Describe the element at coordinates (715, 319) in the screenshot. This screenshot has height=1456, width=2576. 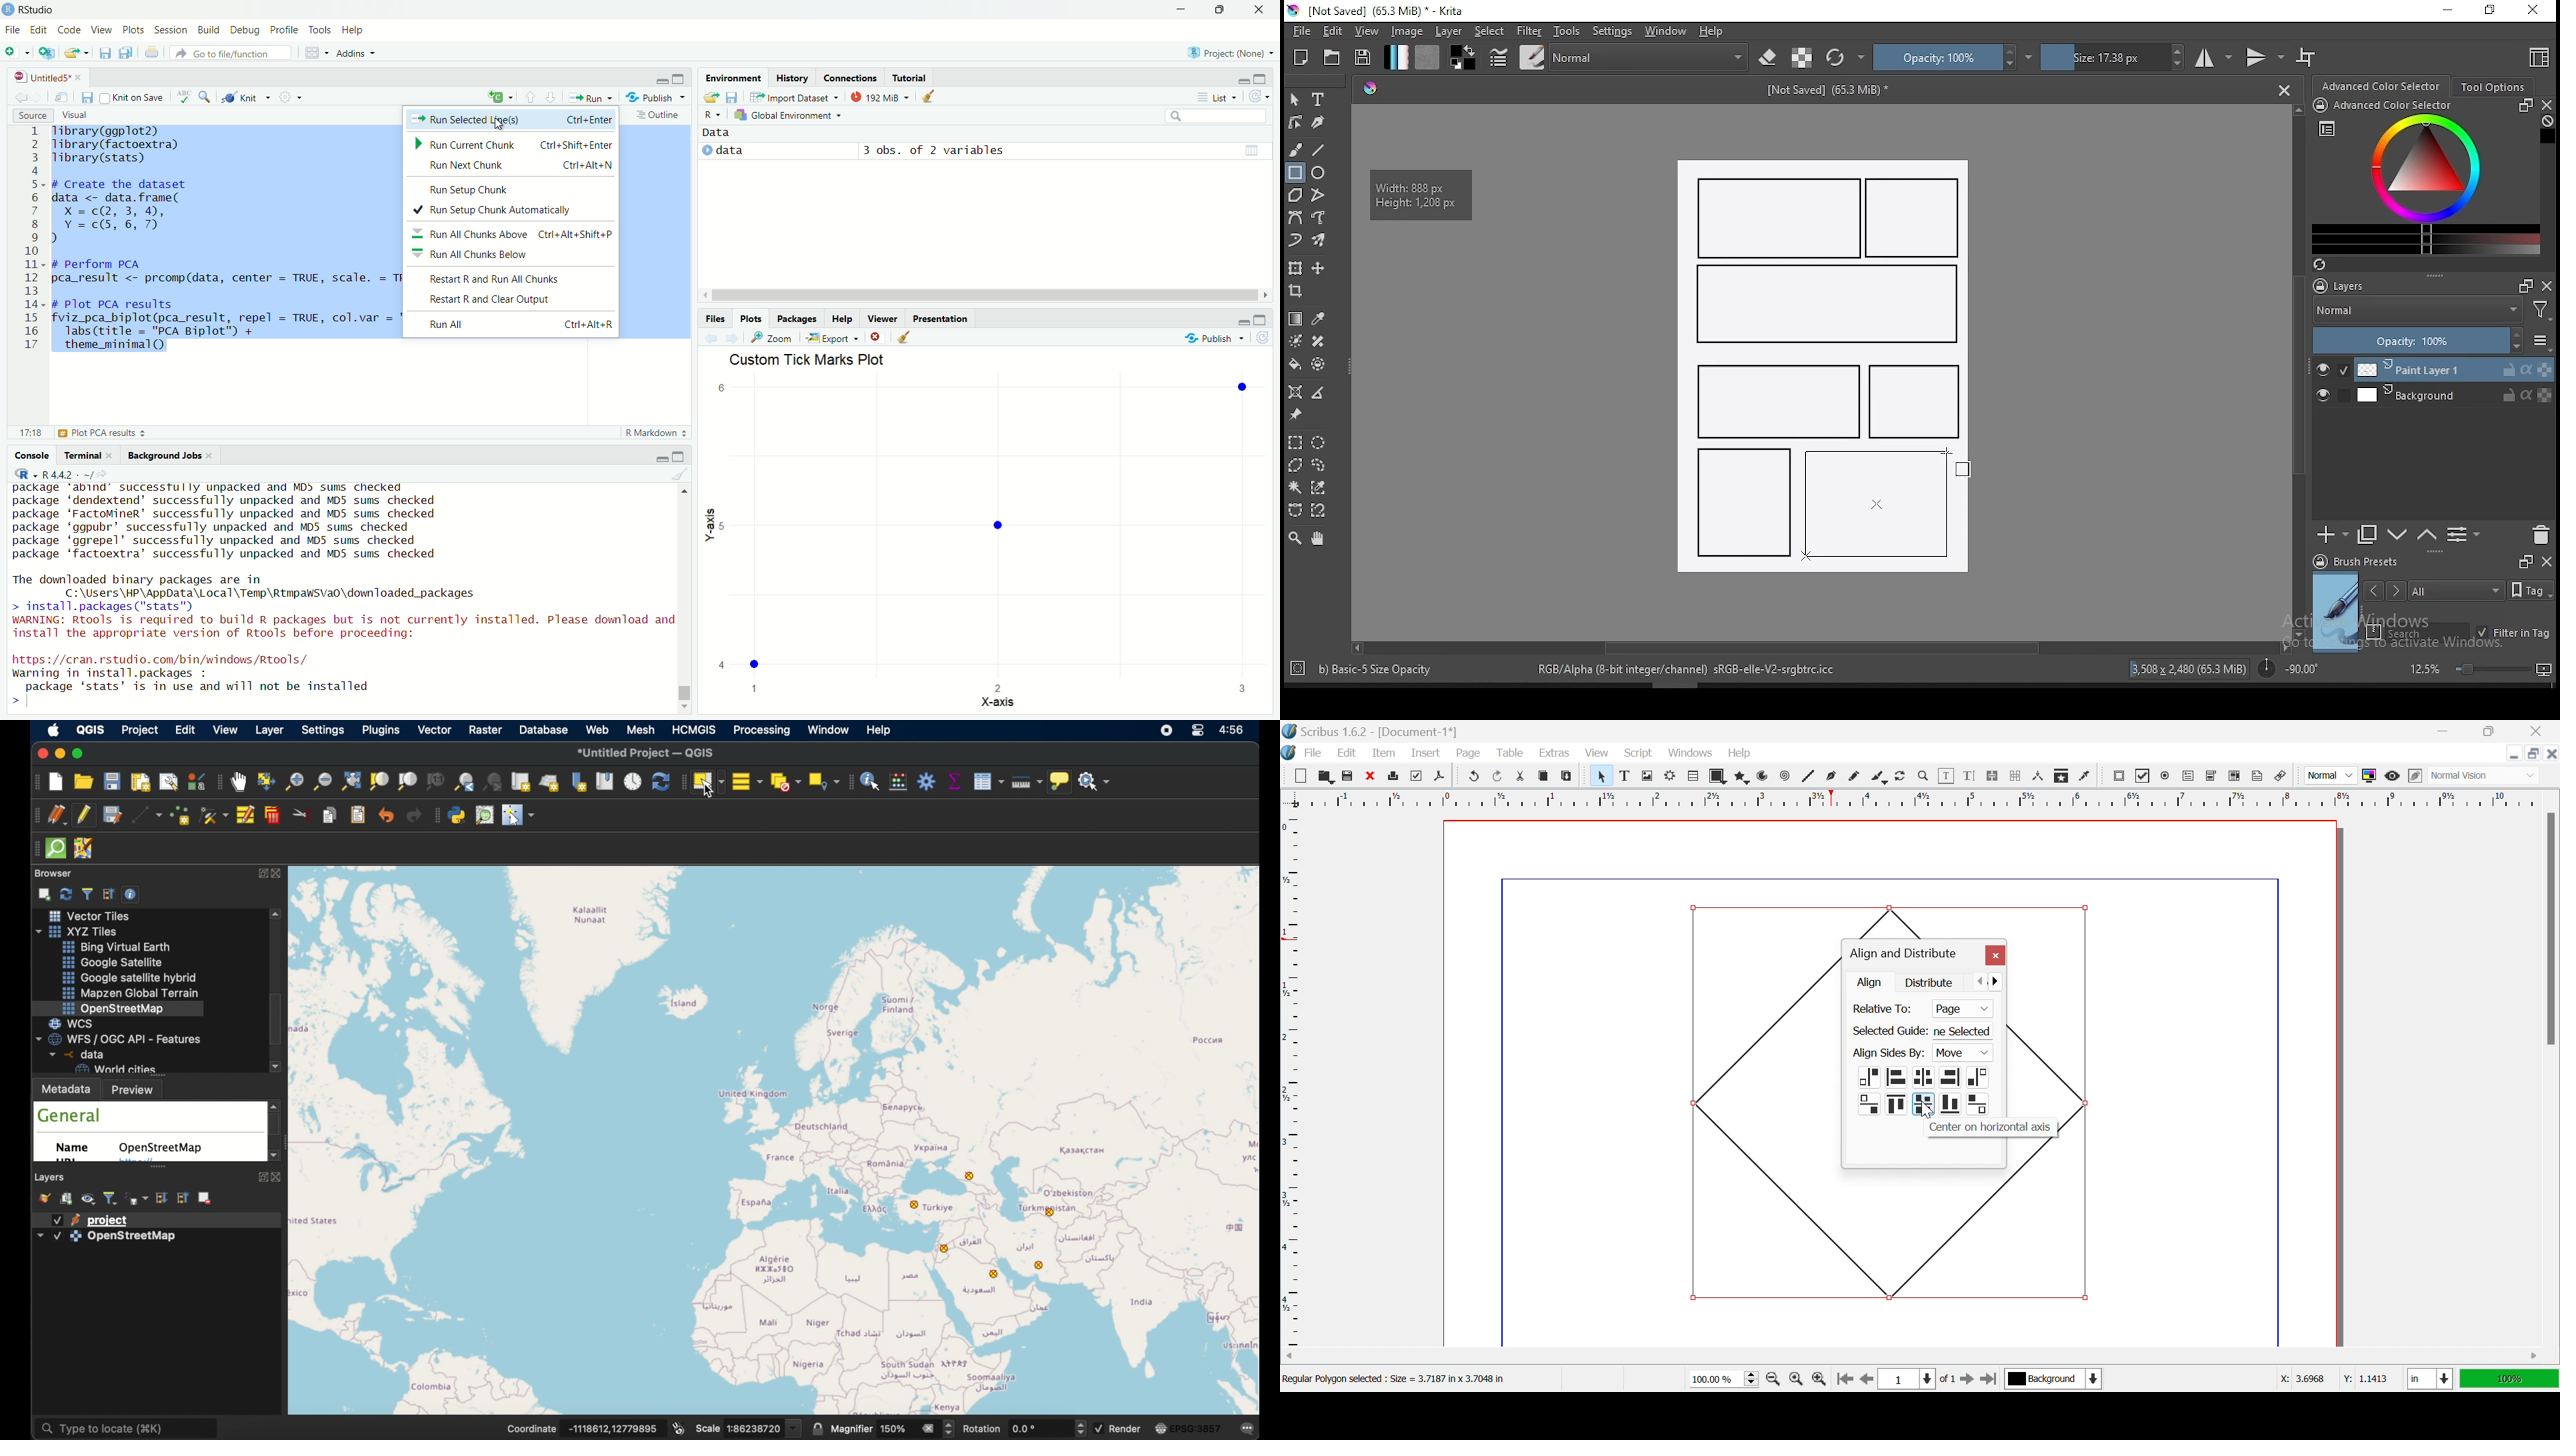
I see `Files` at that location.